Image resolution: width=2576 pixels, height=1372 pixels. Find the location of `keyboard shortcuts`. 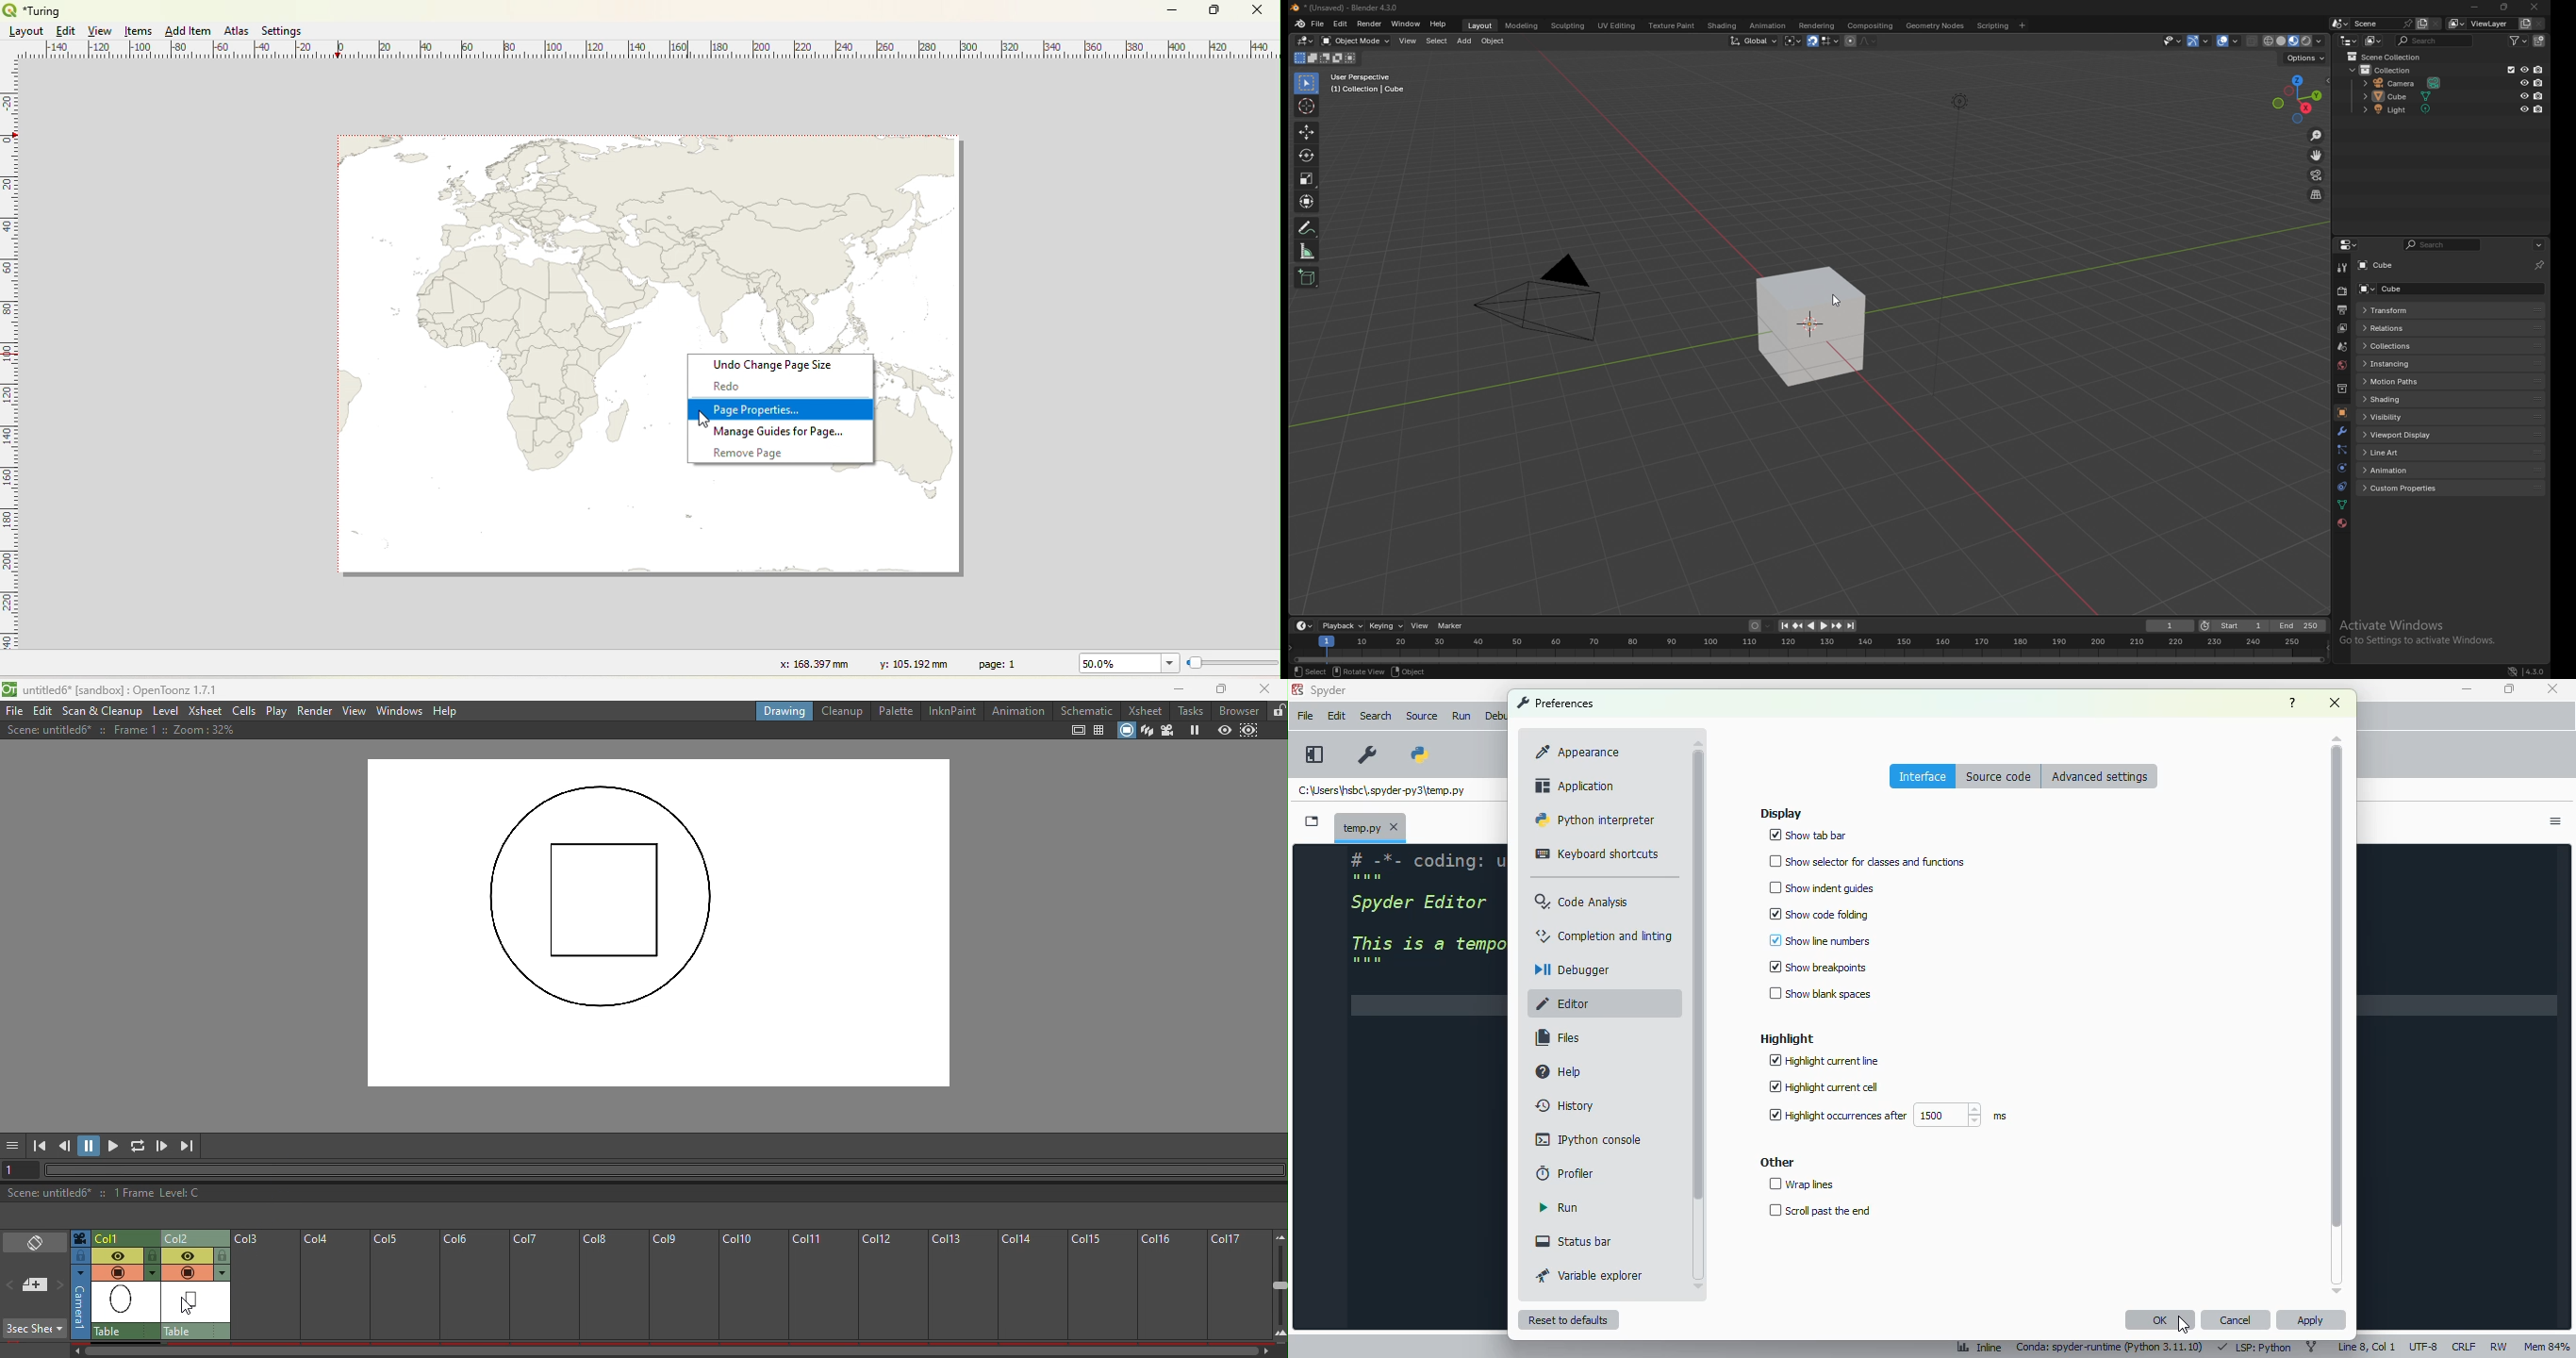

keyboard shortcuts is located at coordinates (1598, 855).